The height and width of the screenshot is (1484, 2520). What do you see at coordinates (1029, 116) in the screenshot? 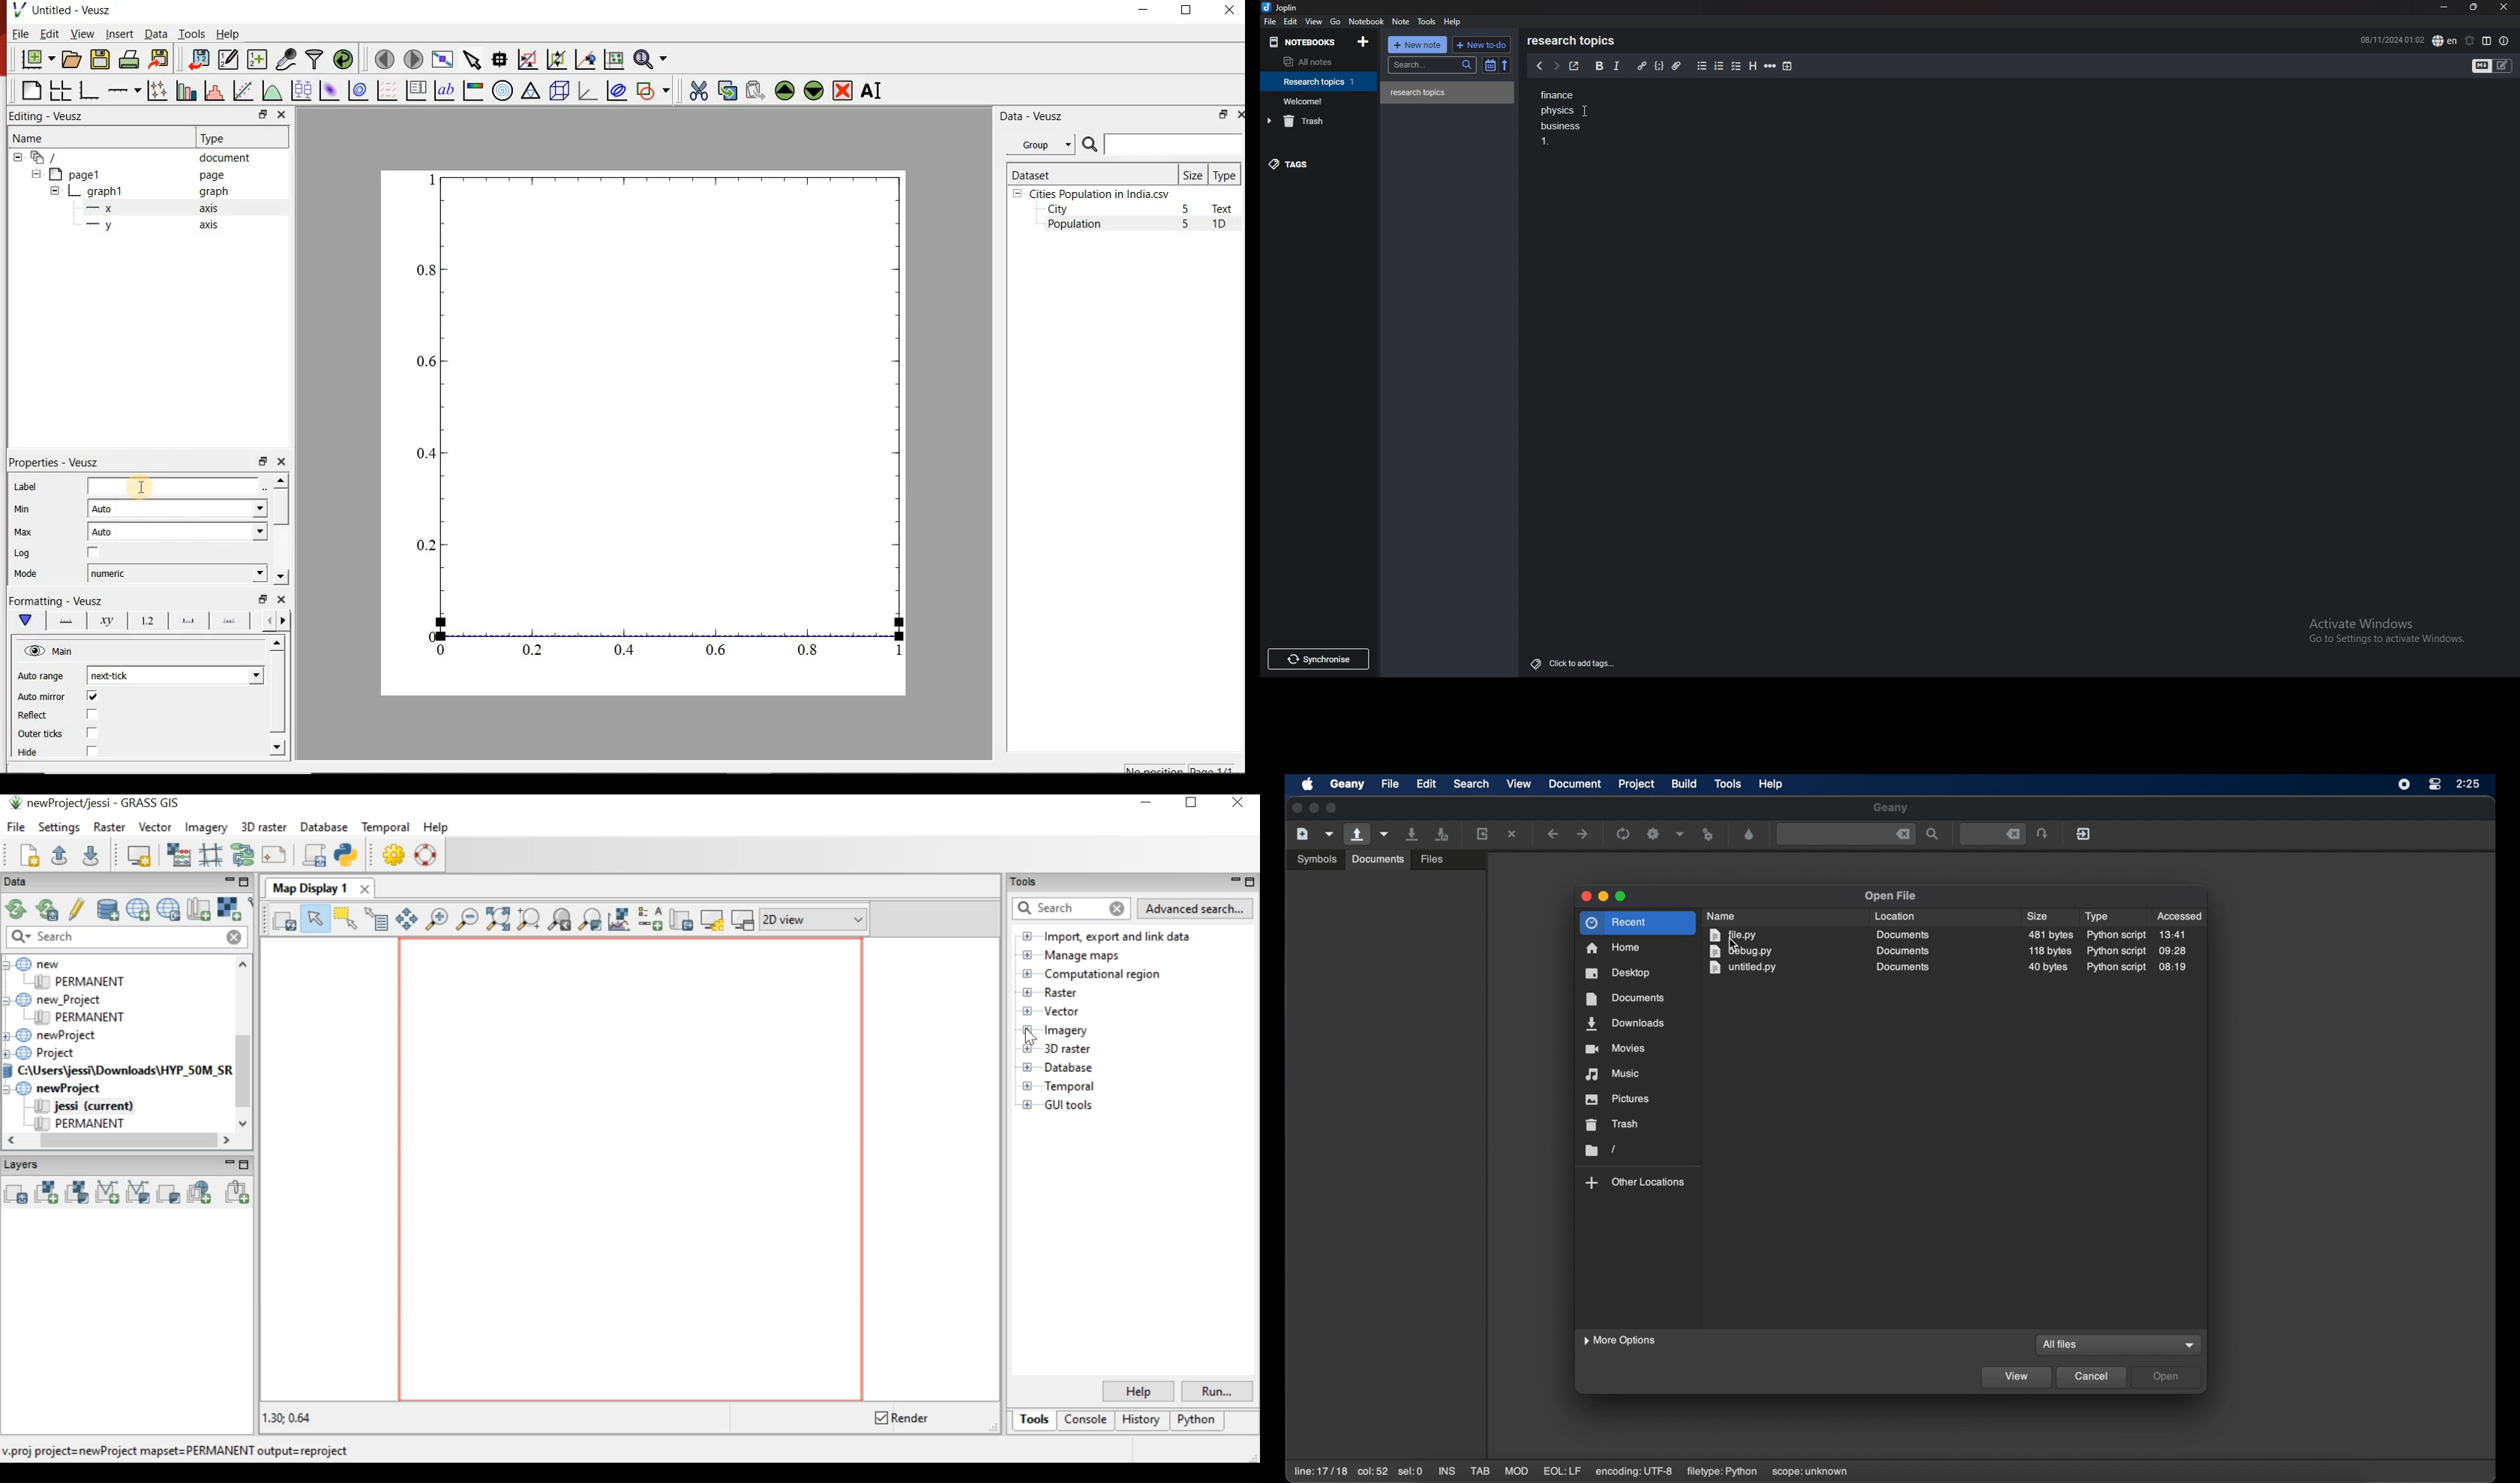
I see `Data - Veusz` at bounding box center [1029, 116].